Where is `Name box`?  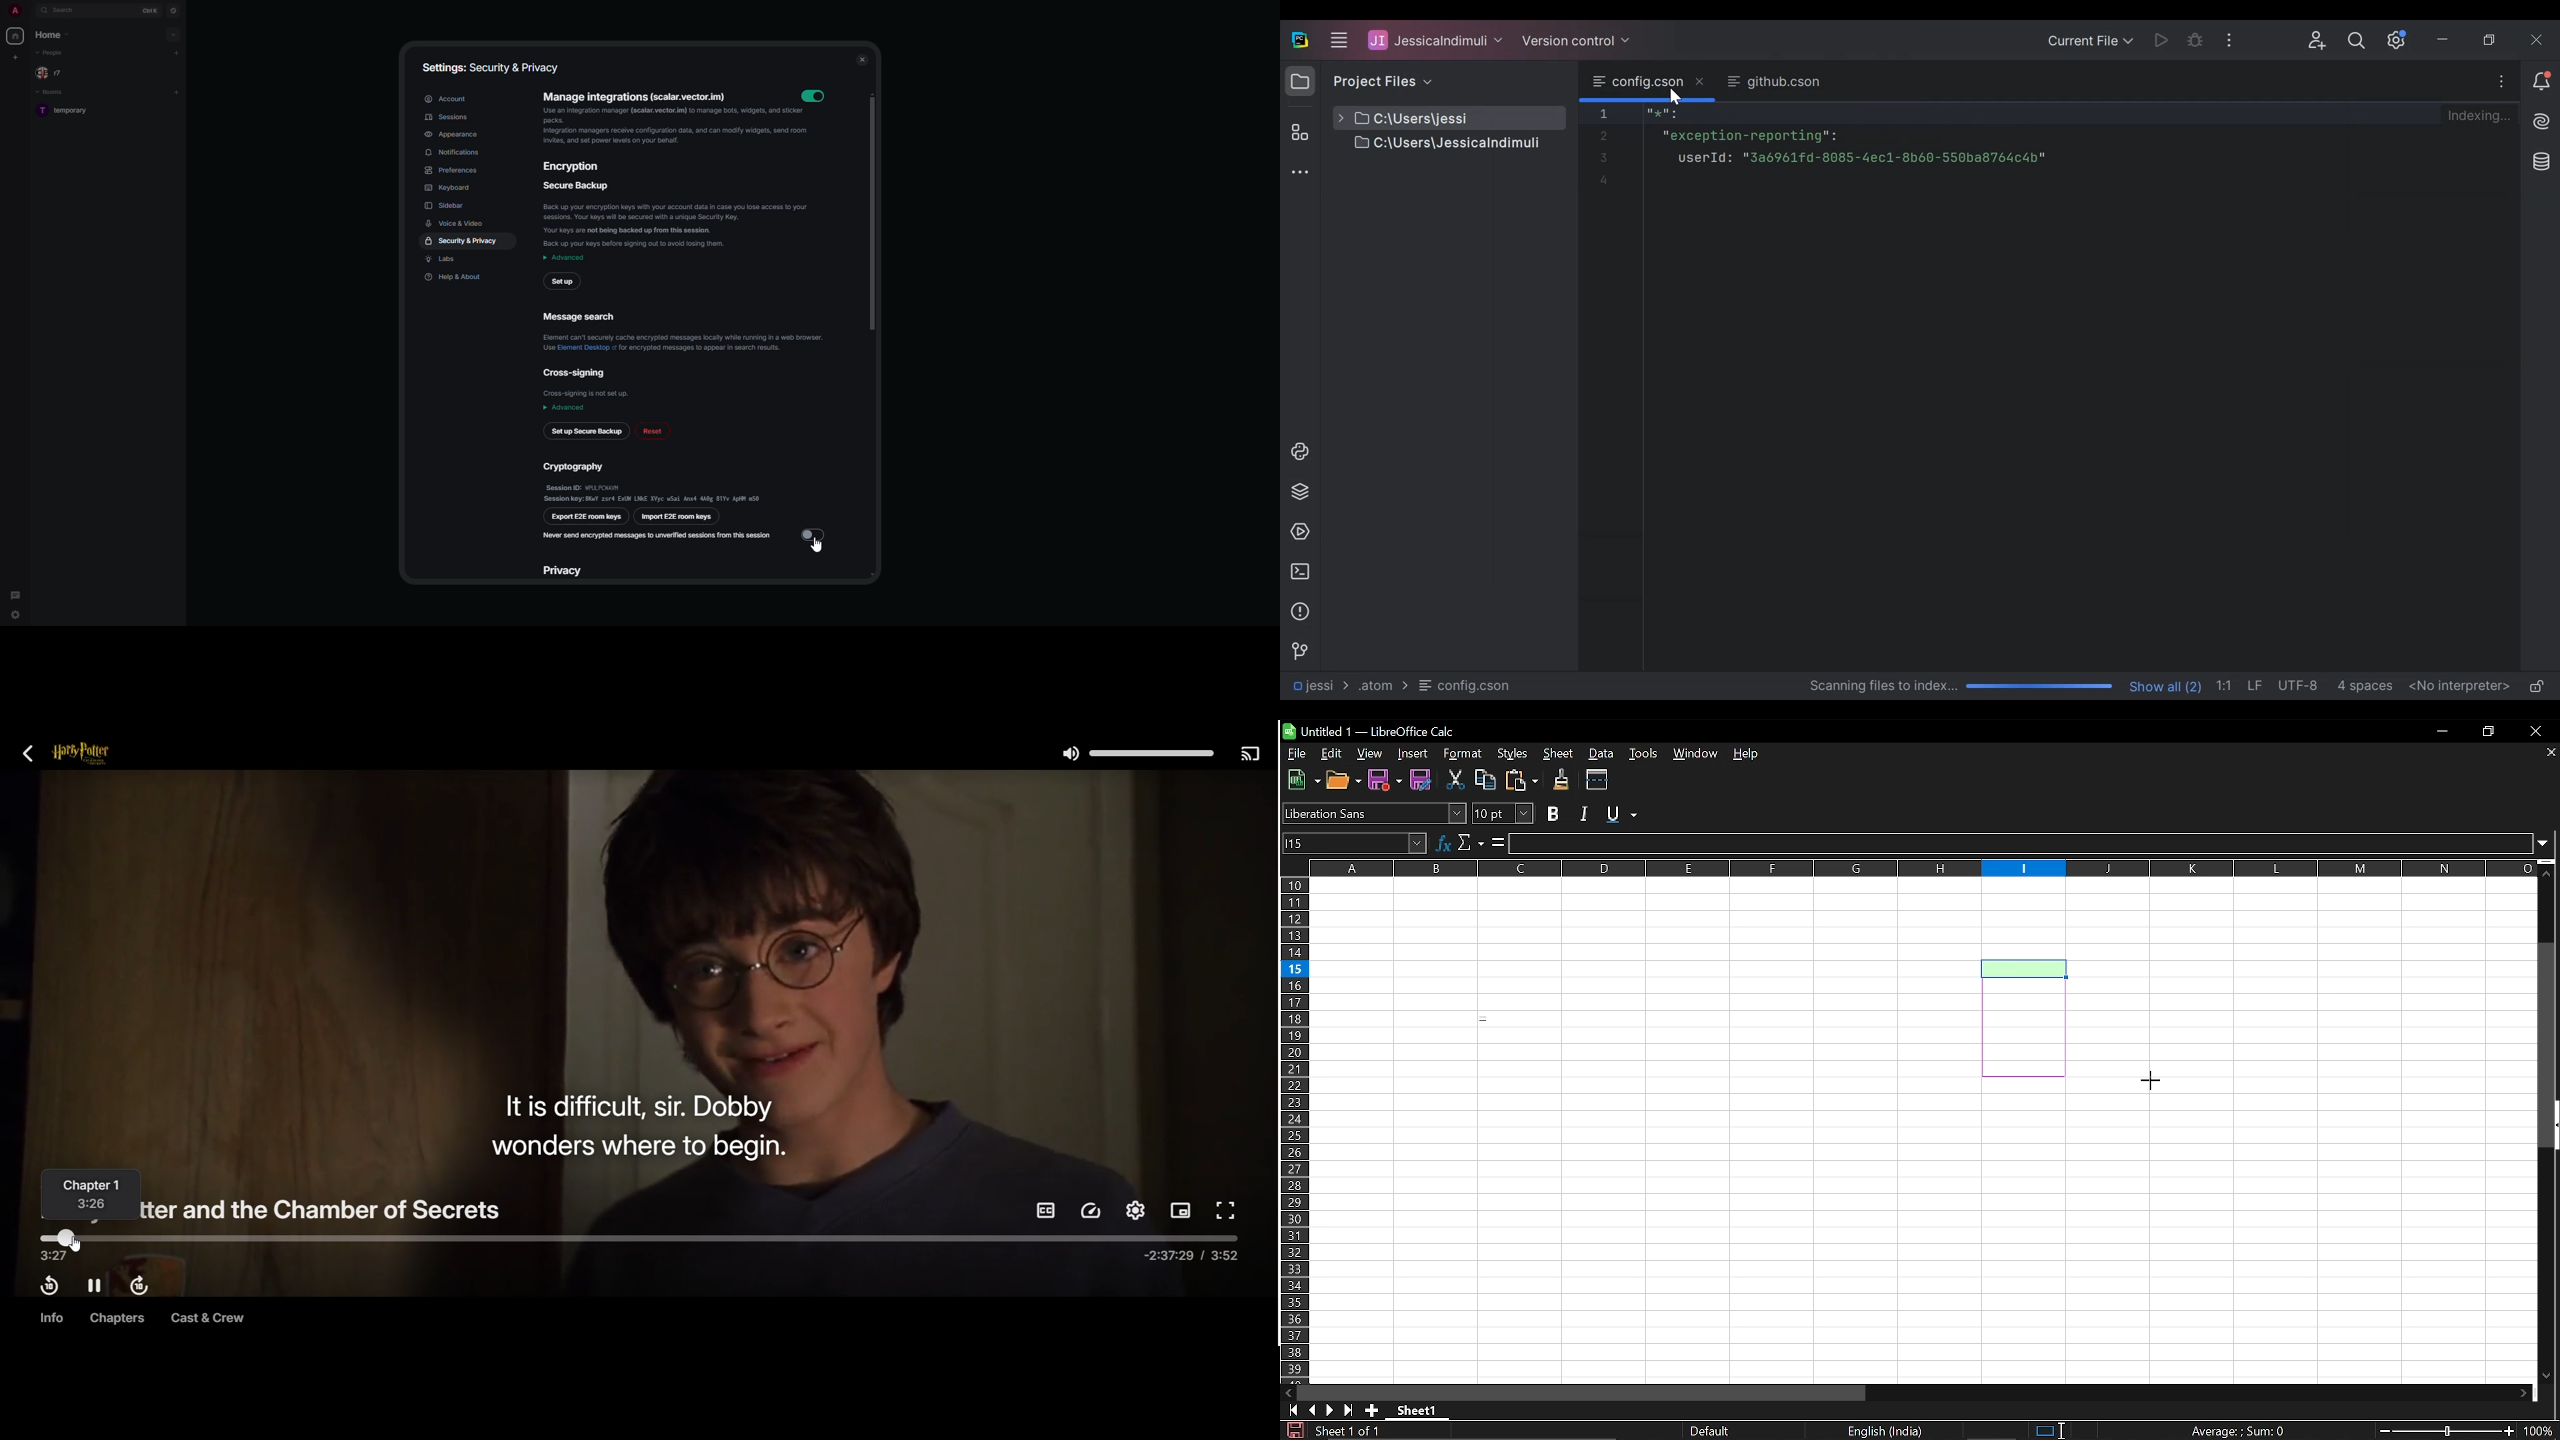
Name box is located at coordinates (1354, 842).